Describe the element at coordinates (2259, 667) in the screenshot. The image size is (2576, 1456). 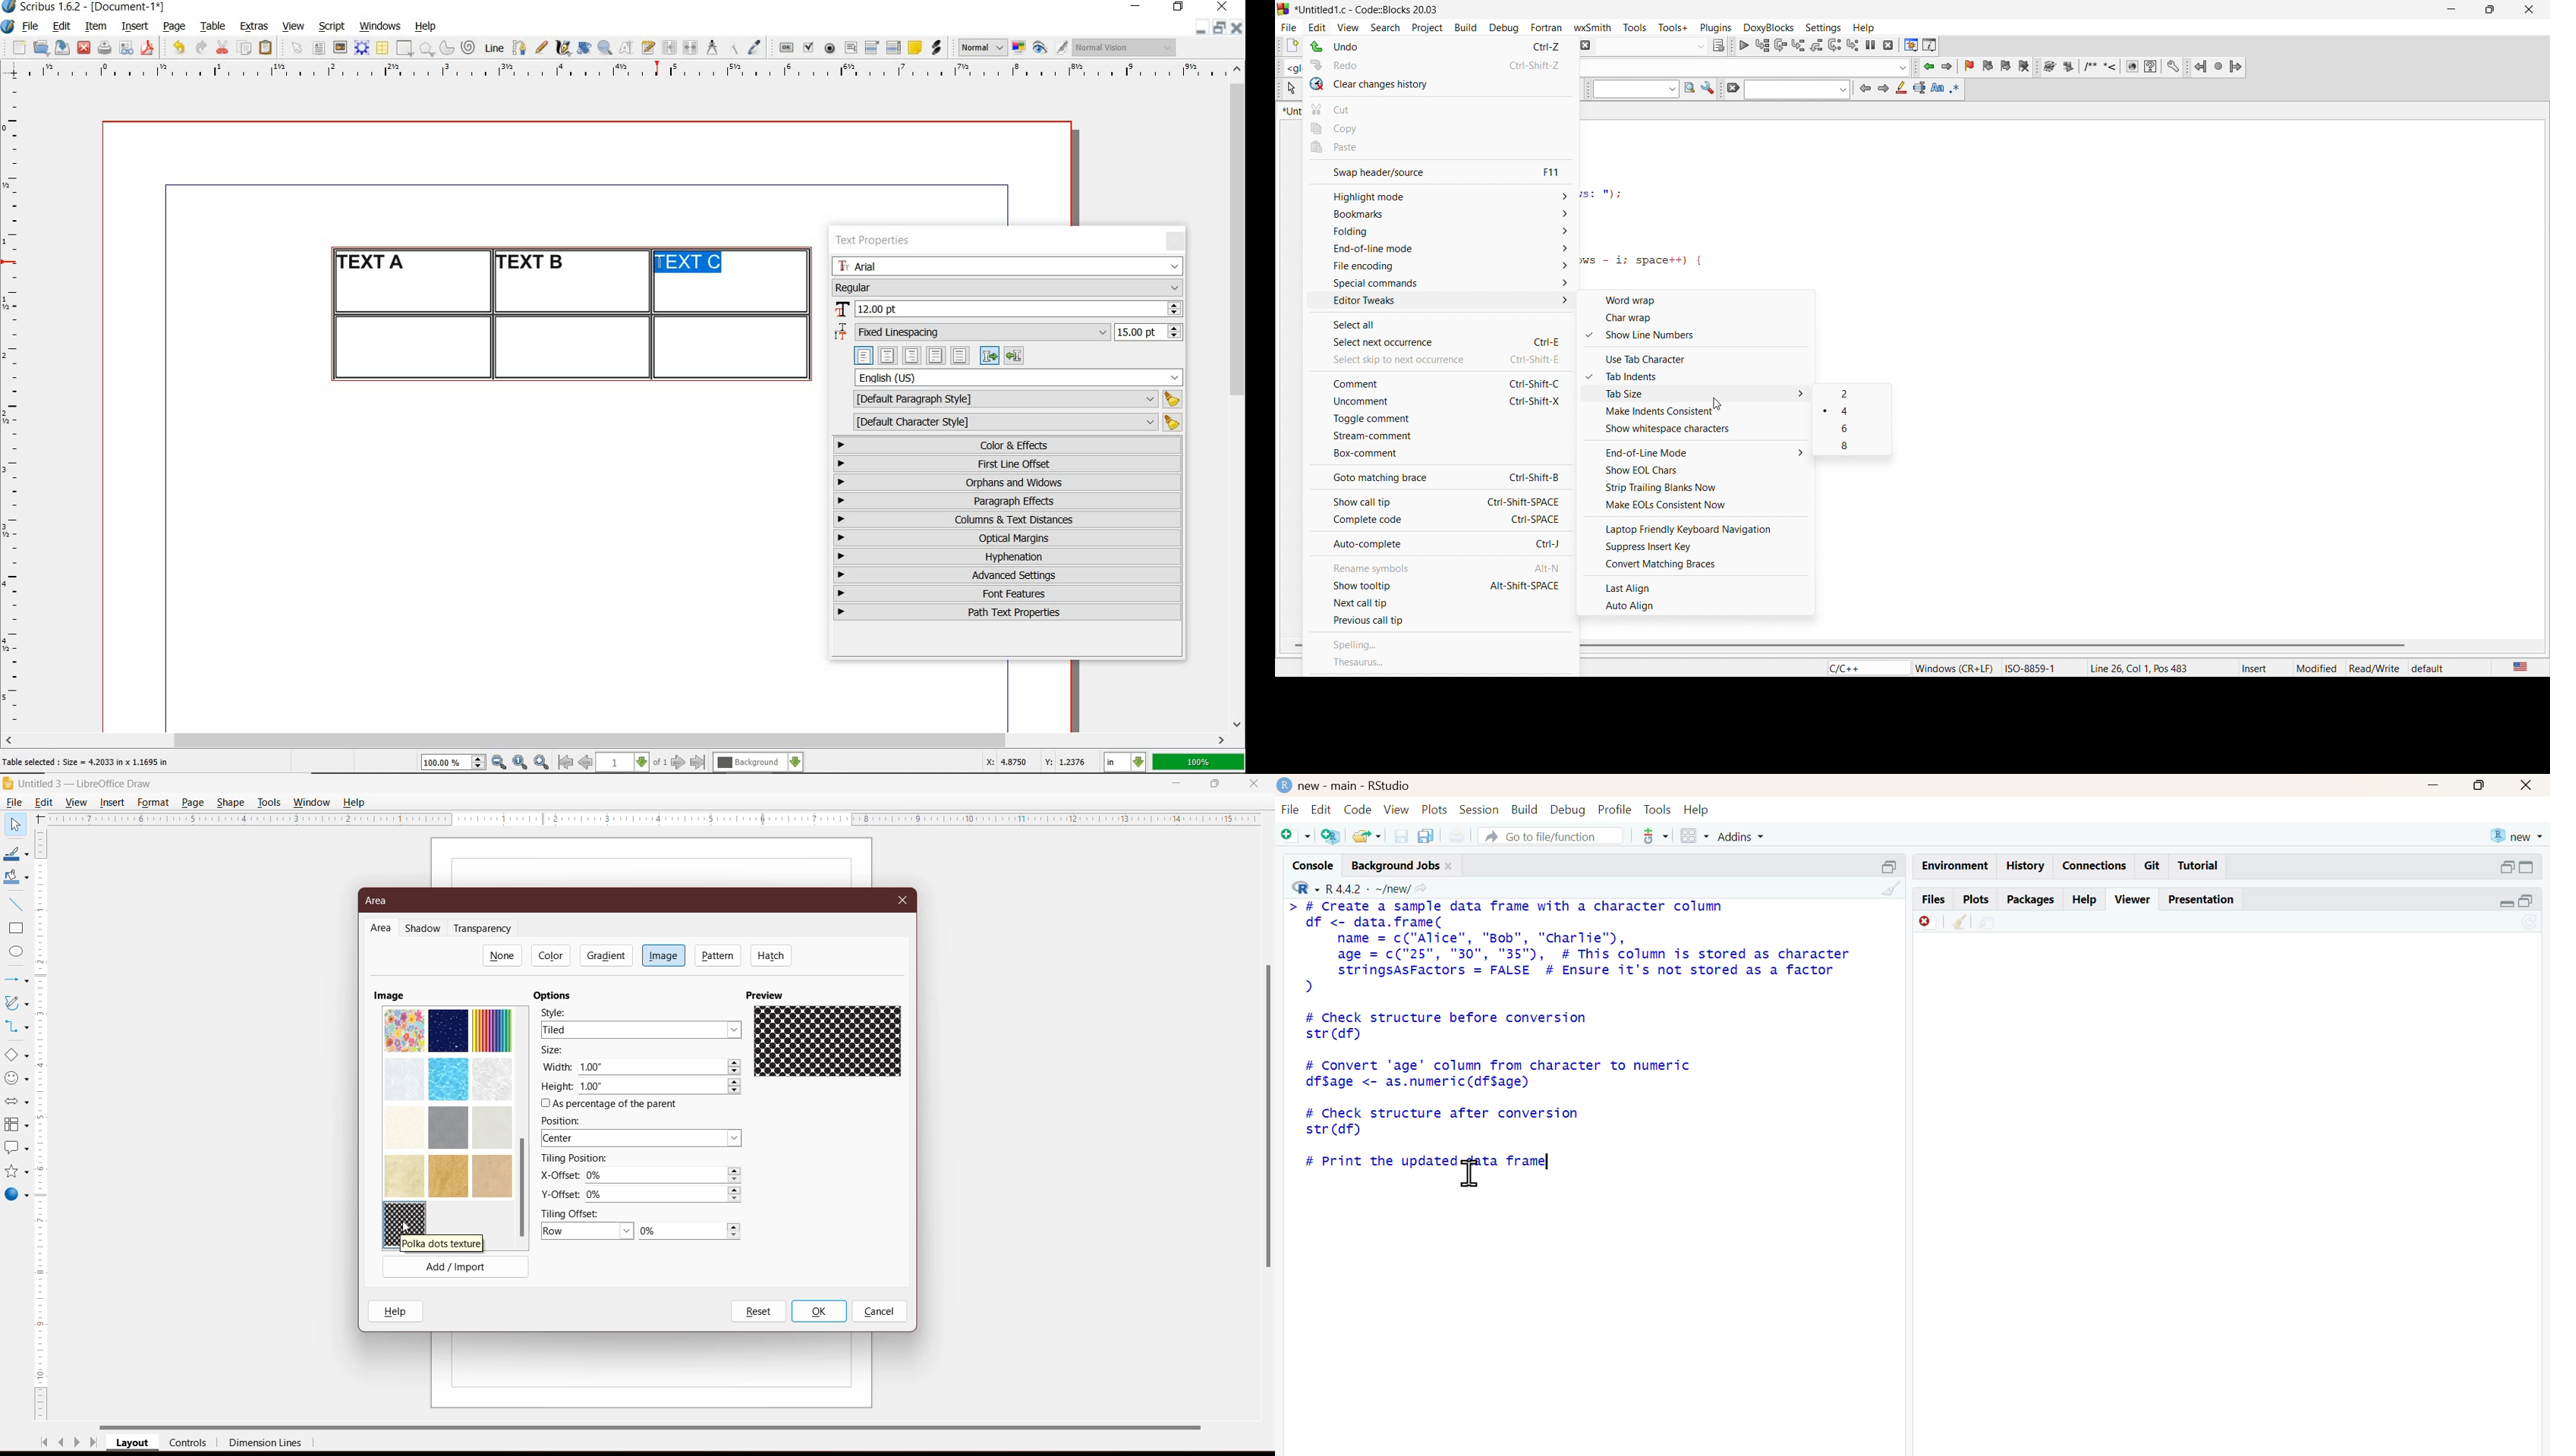
I see `insert` at that location.